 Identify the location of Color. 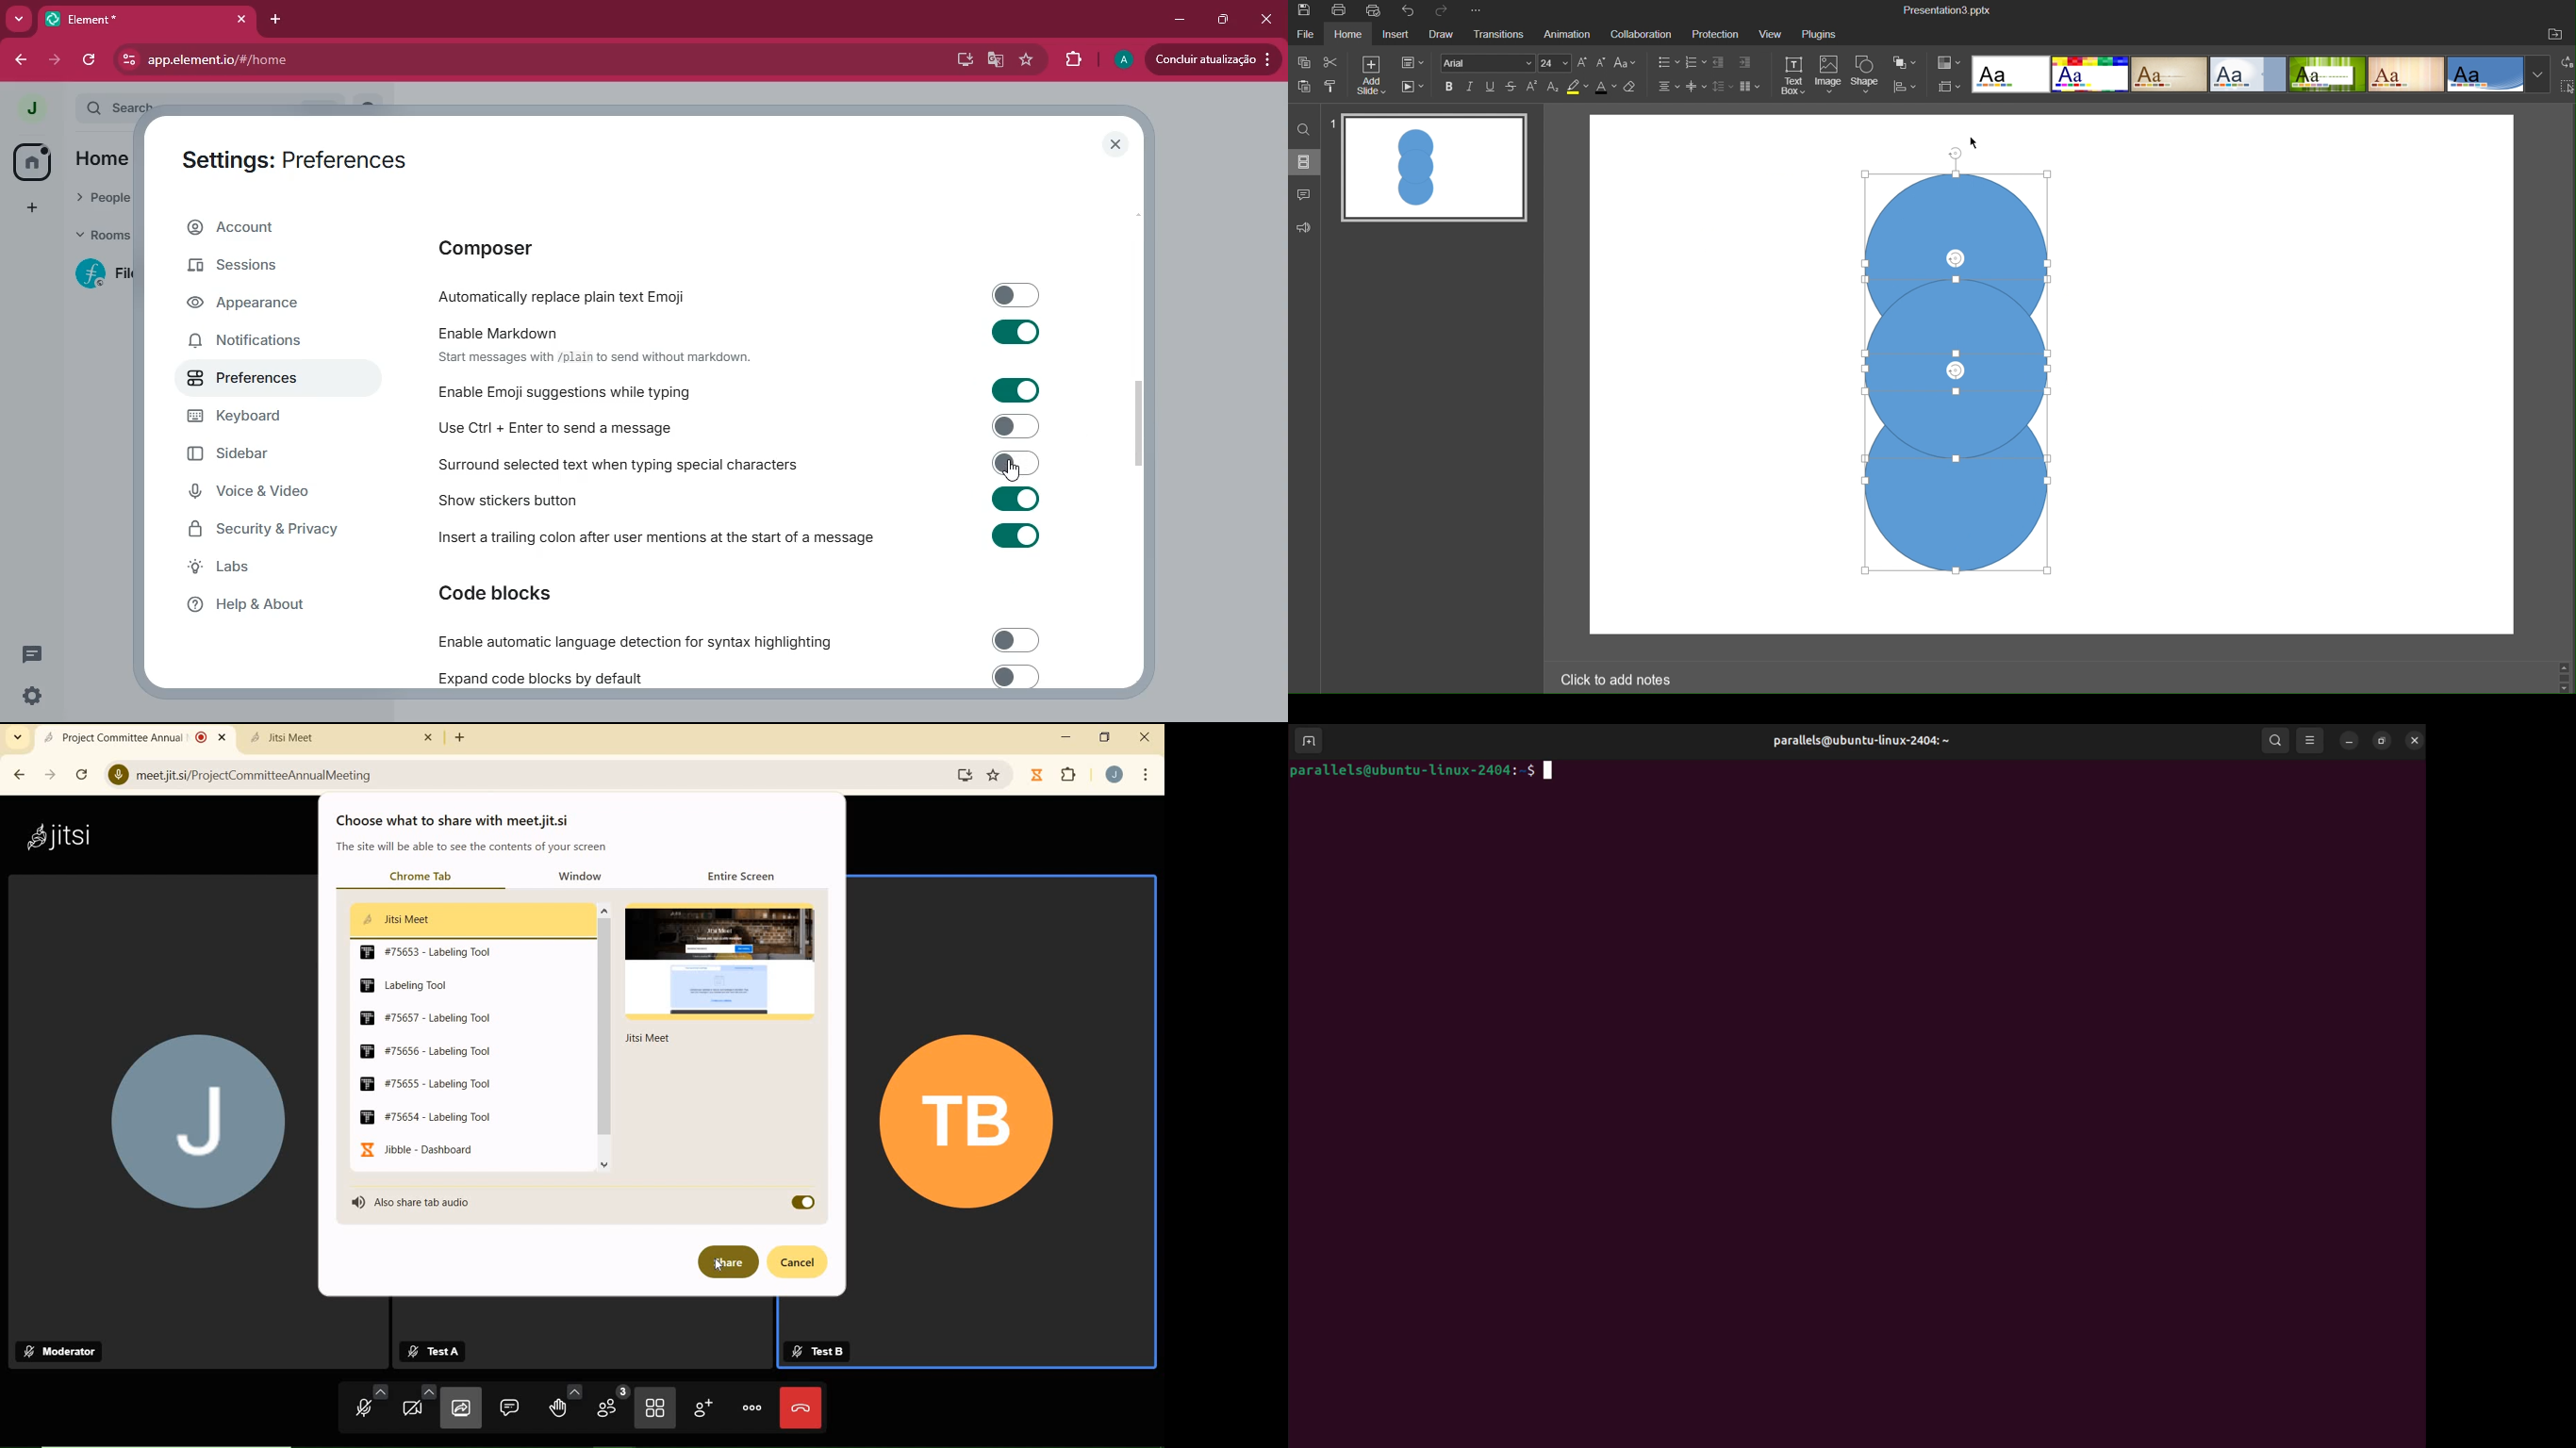
(1950, 62).